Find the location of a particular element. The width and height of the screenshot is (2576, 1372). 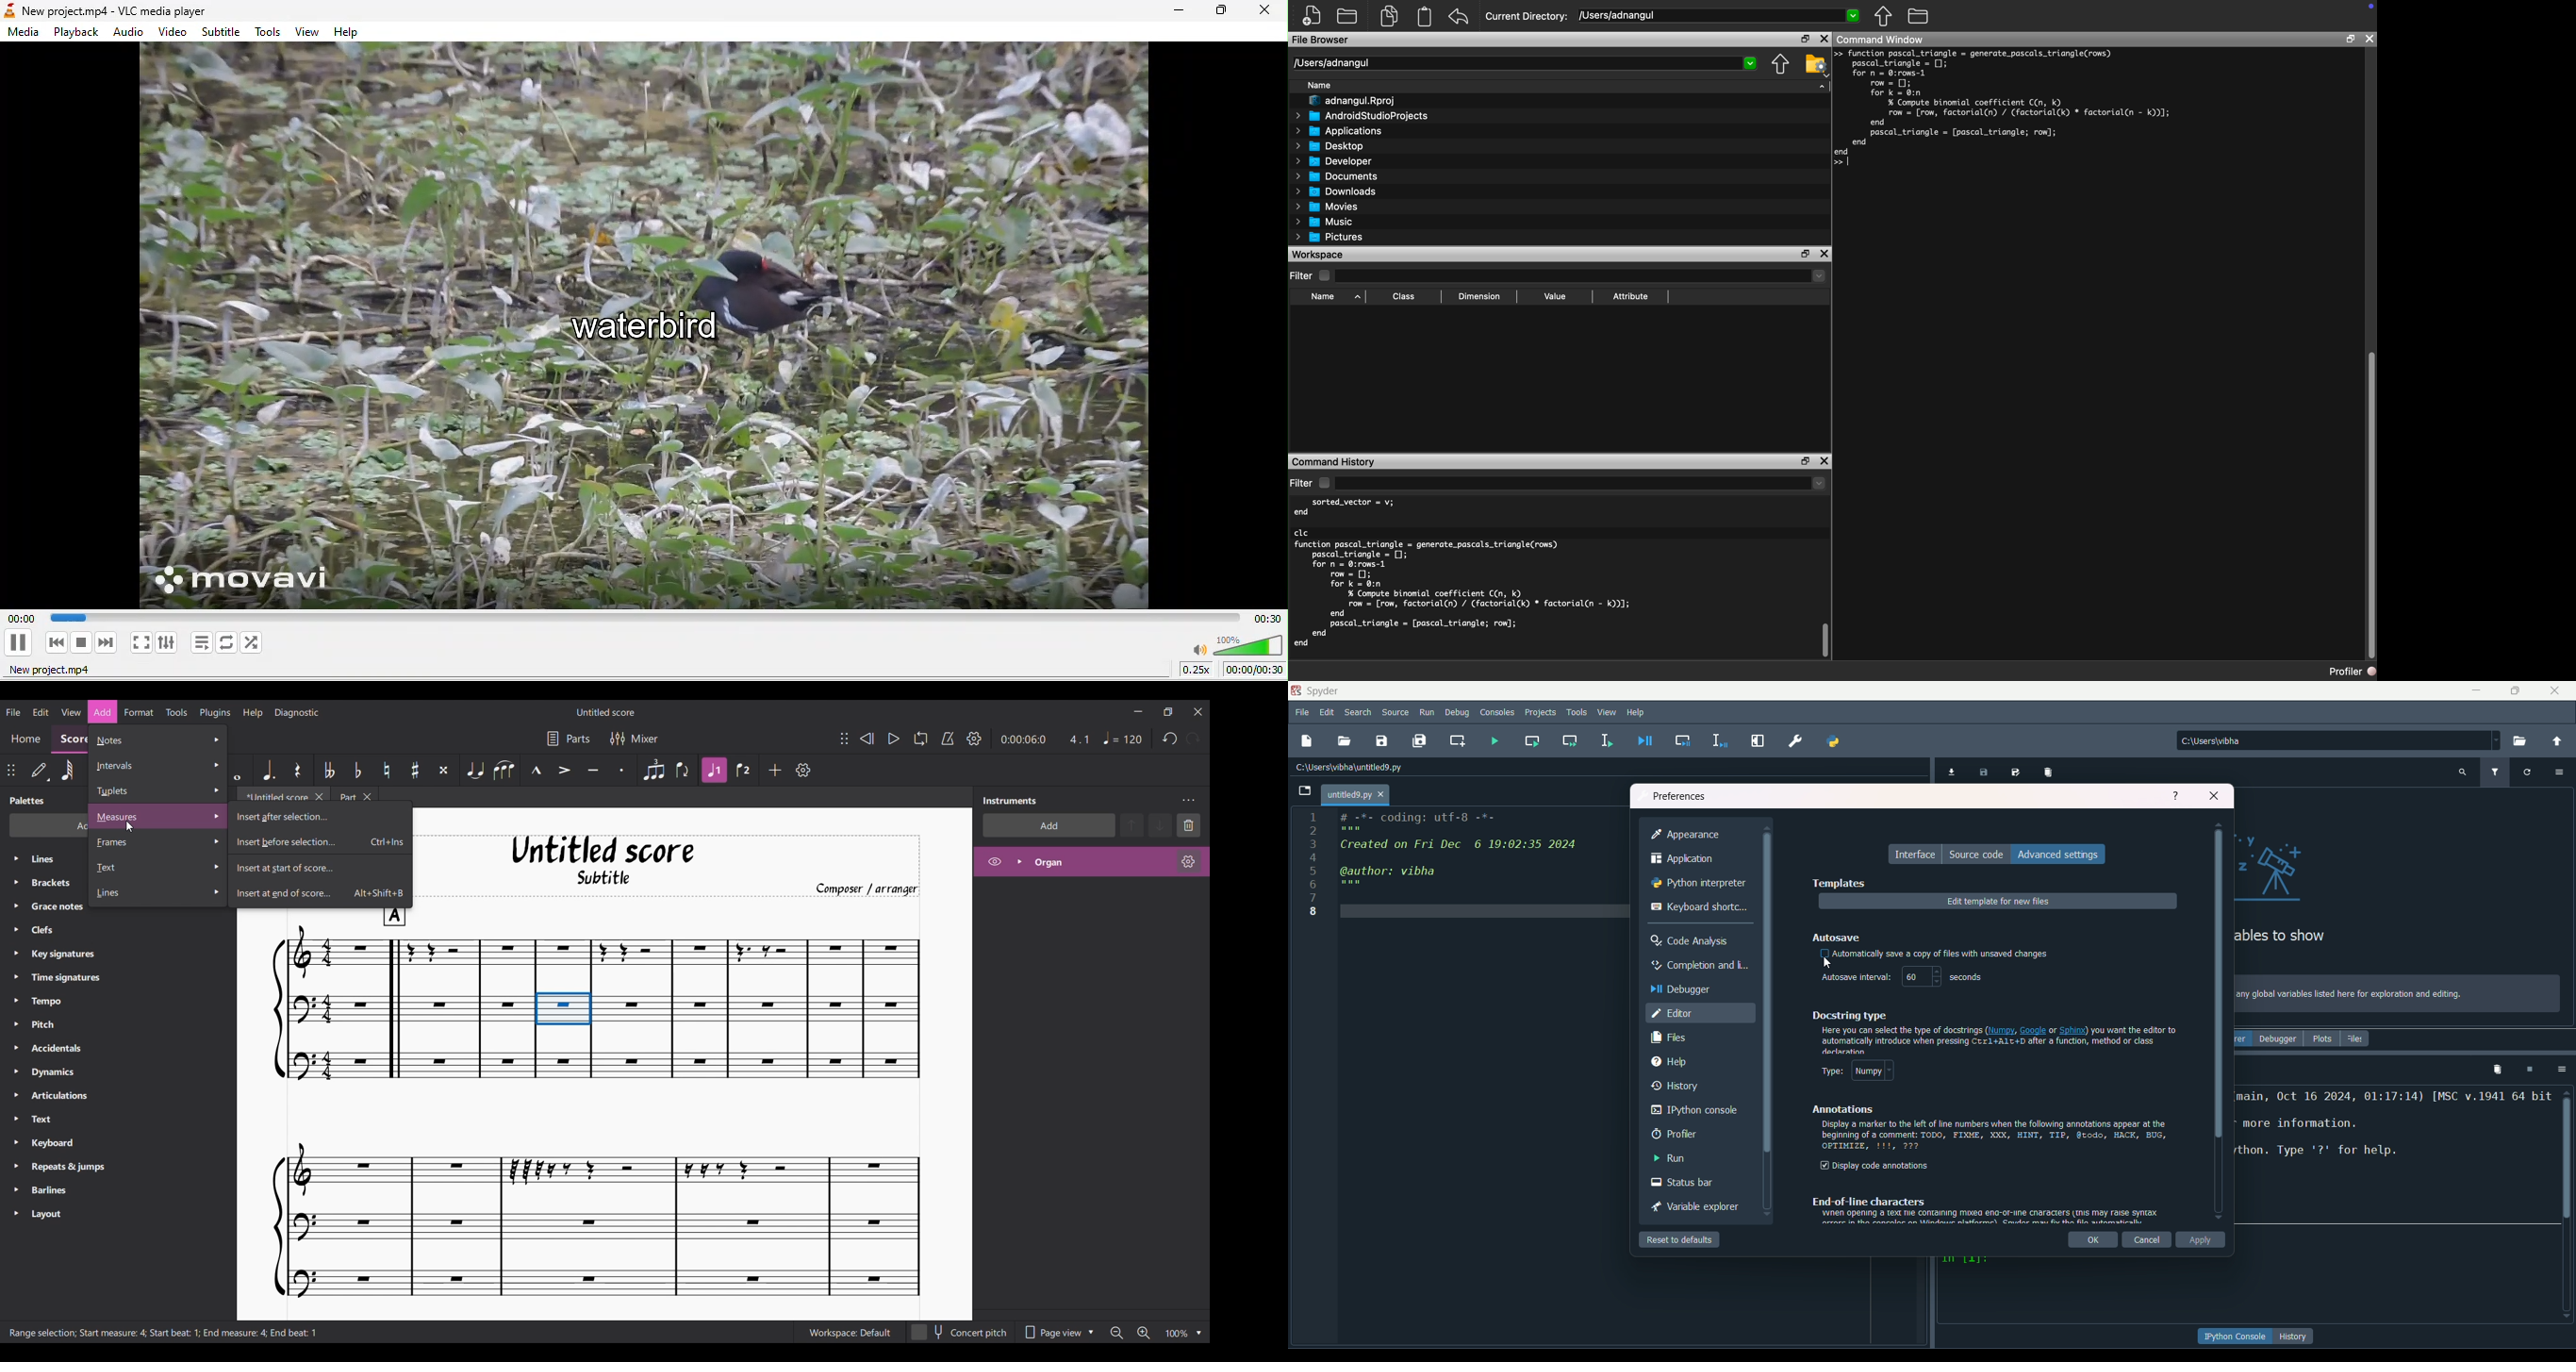

status bar is located at coordinates (1680, 1184).